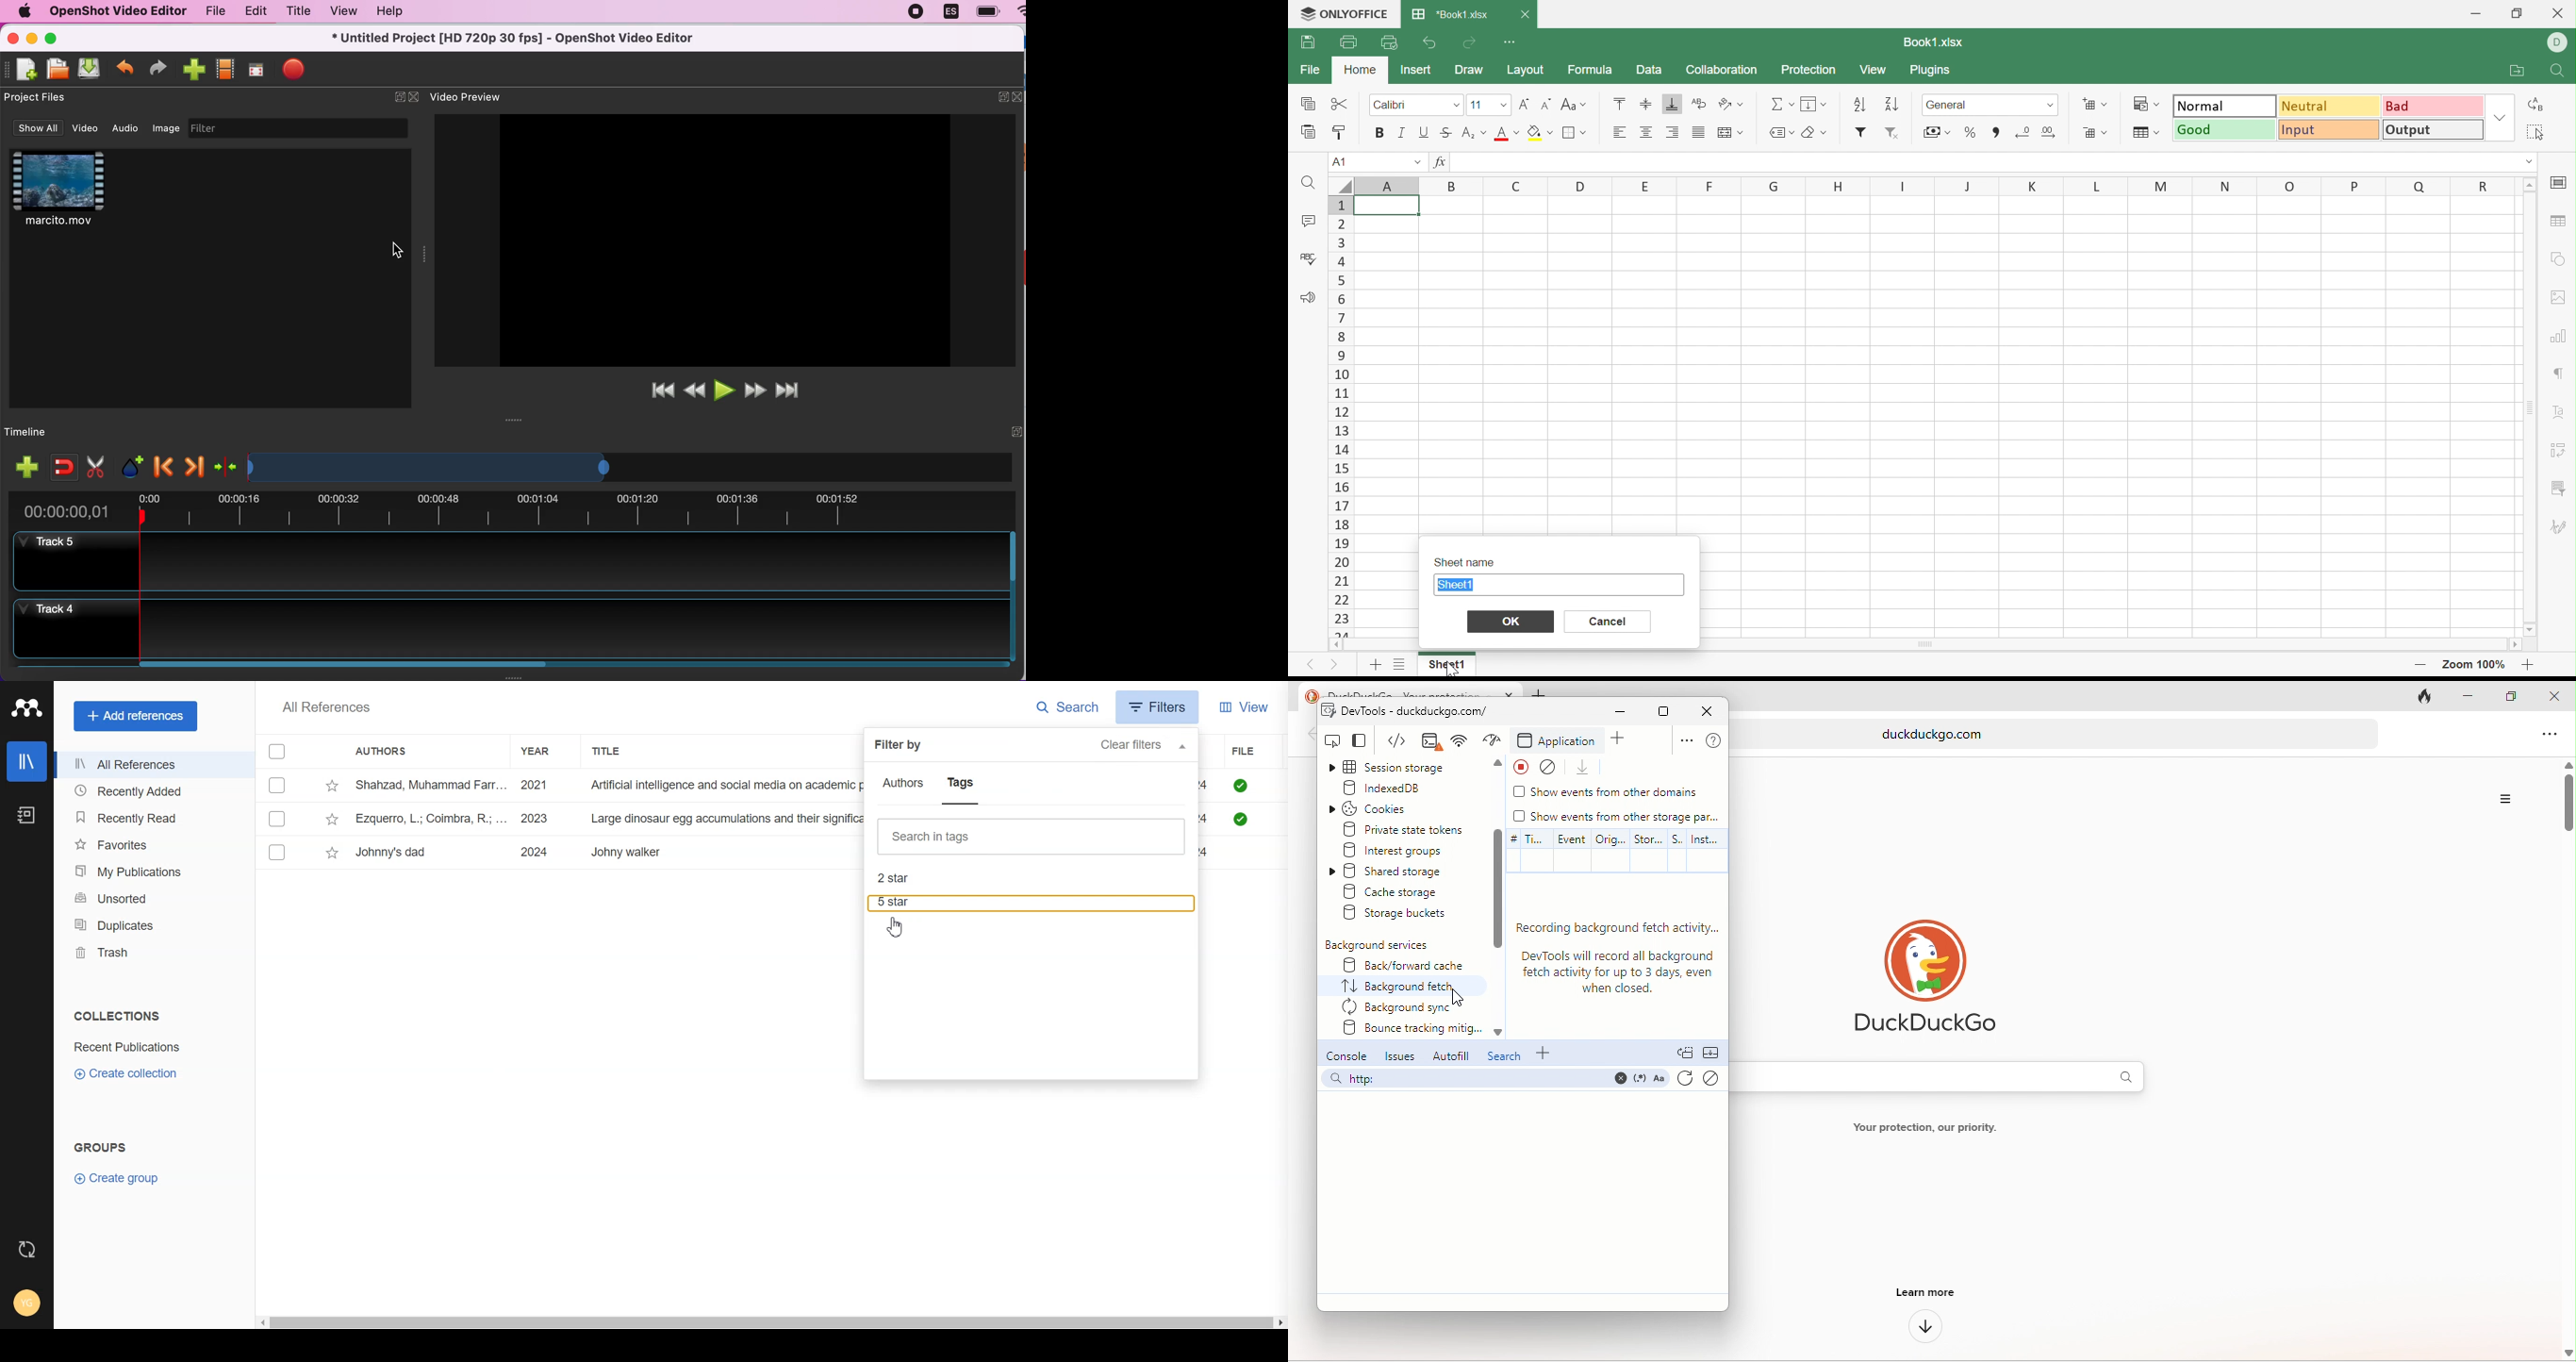 The image size is (2576, 1372). What do you see at coordinates (605, 786) in the screenshot?
I see `Shahzad, Muhammad Farr... 2021 Artificial intelligence and social media on academic performance and mental ...  Heliyon 12/18/2024` at bounding box center [605, 786].